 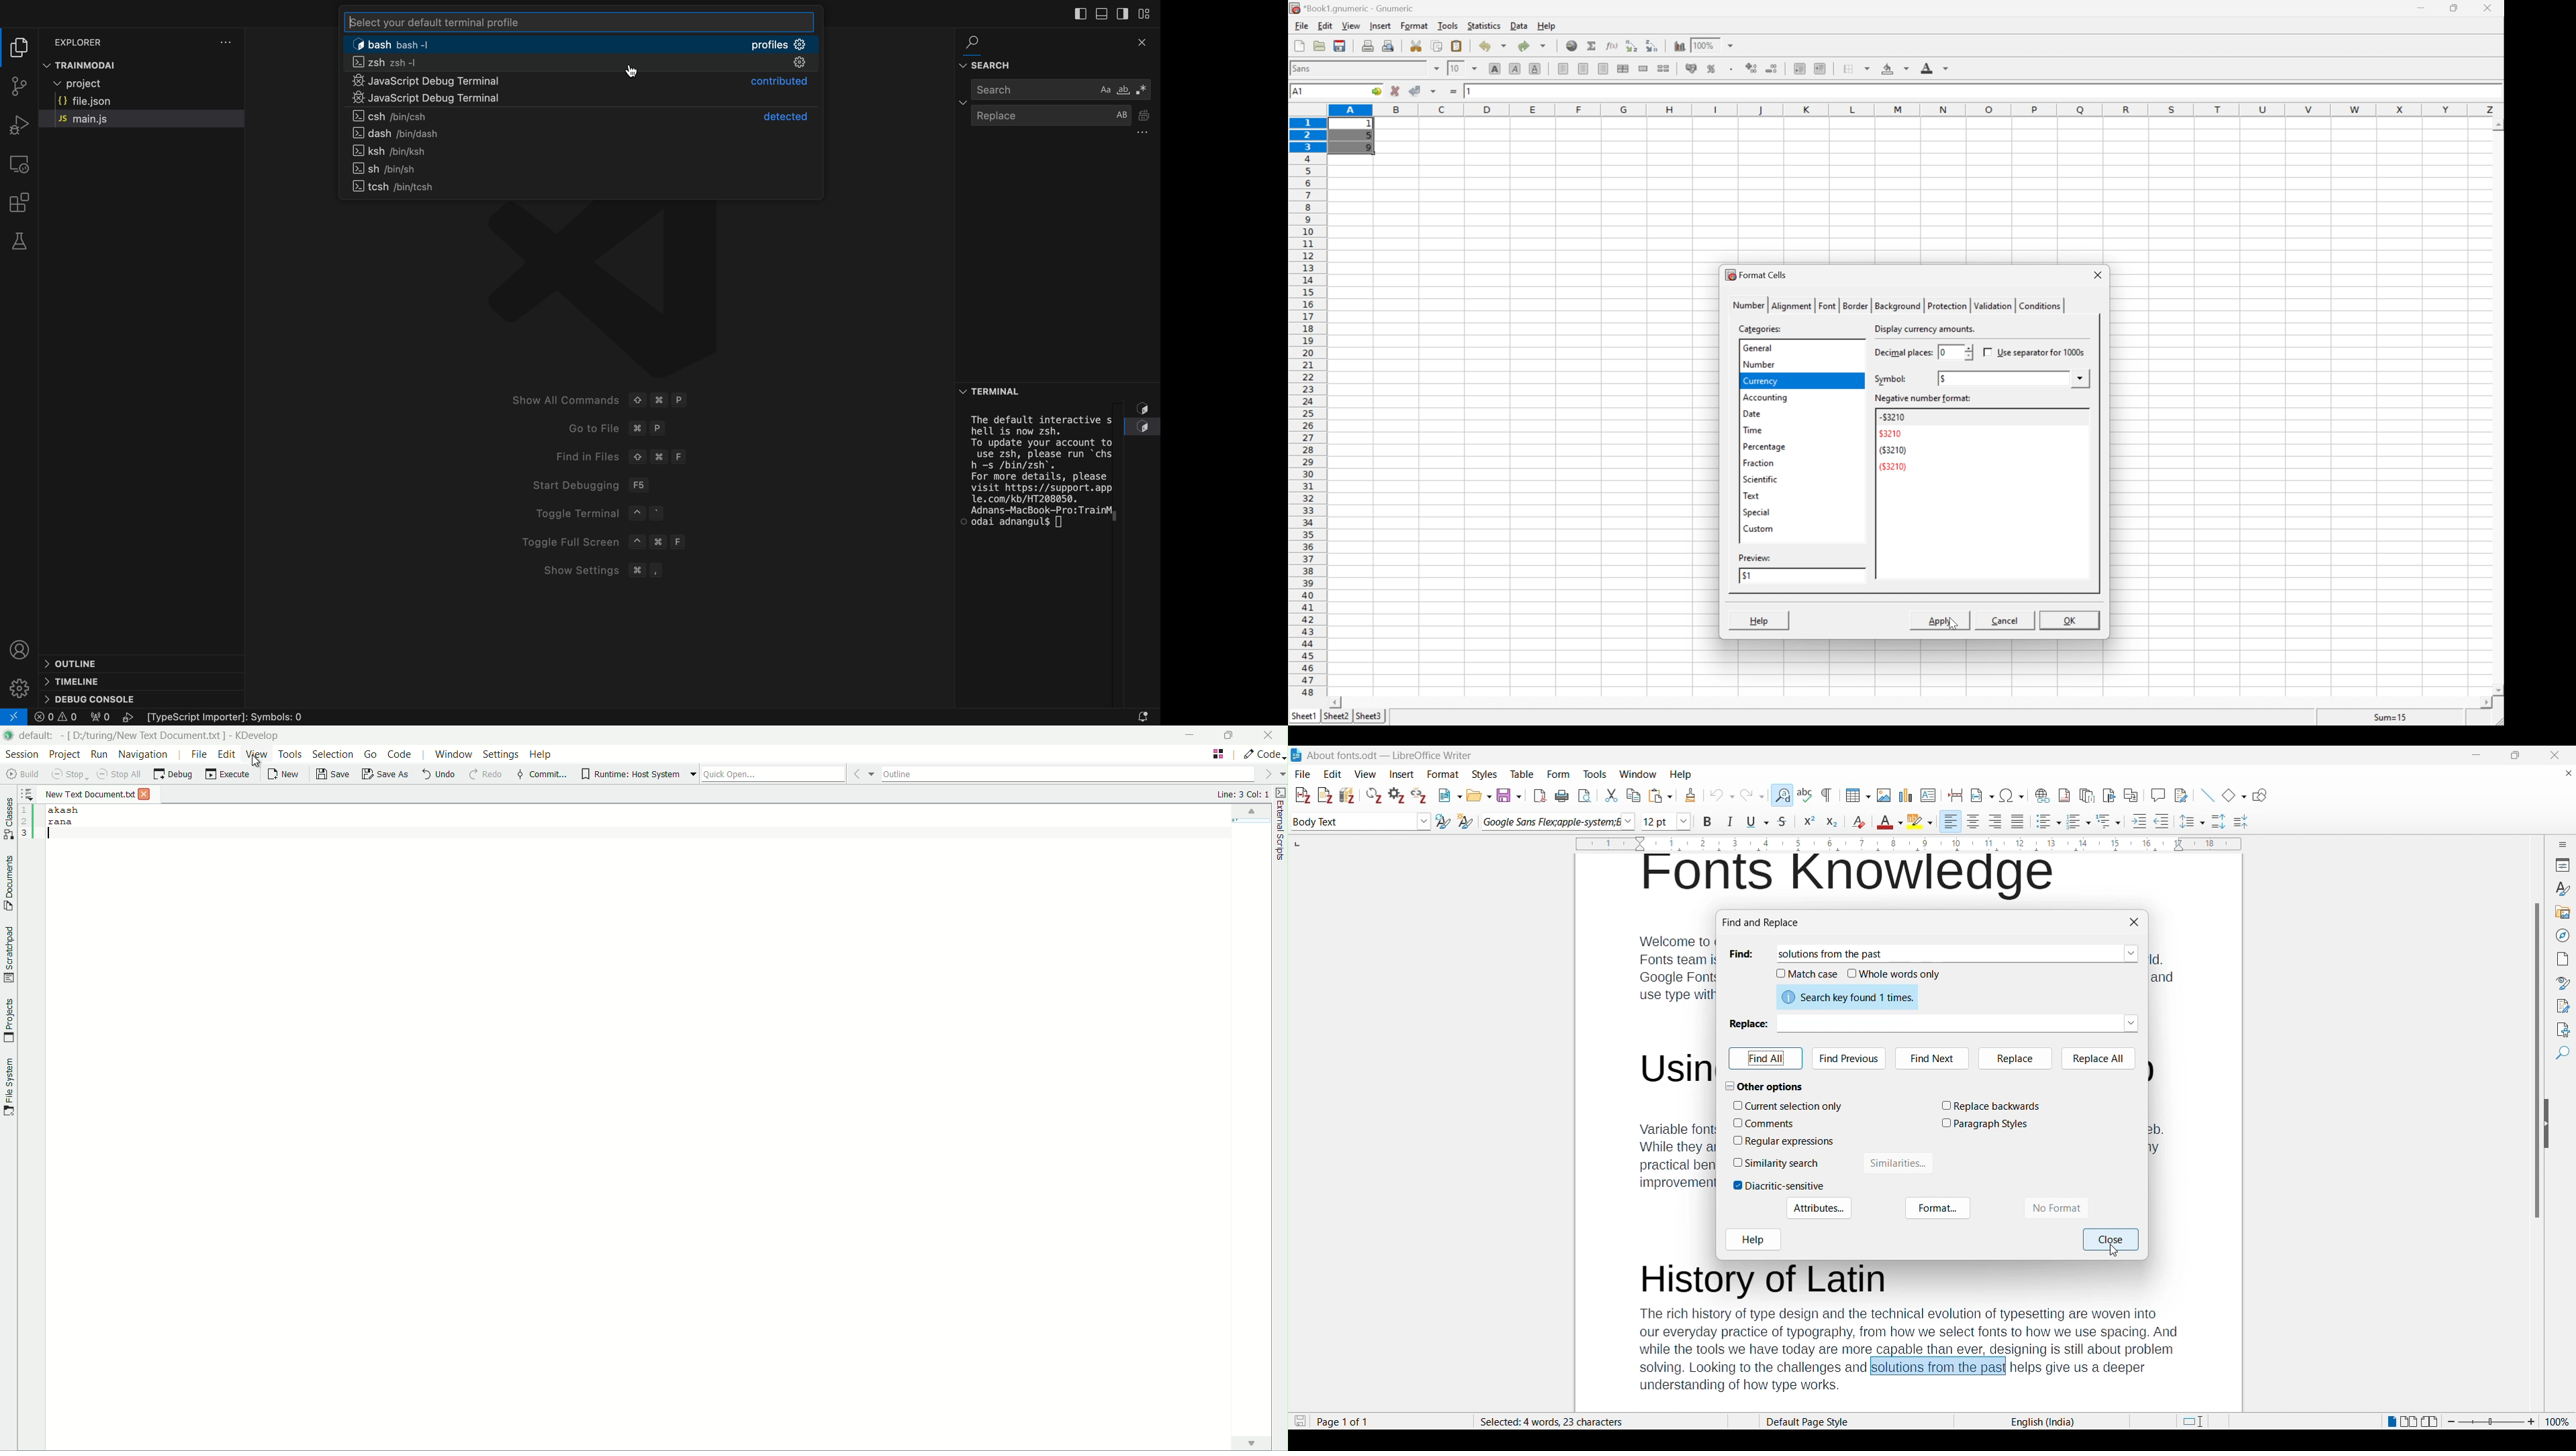 What do you see at coordinates (1419, 795) in the screenshot?
I see `Unlink citations` at bounding box center [1419, 795].